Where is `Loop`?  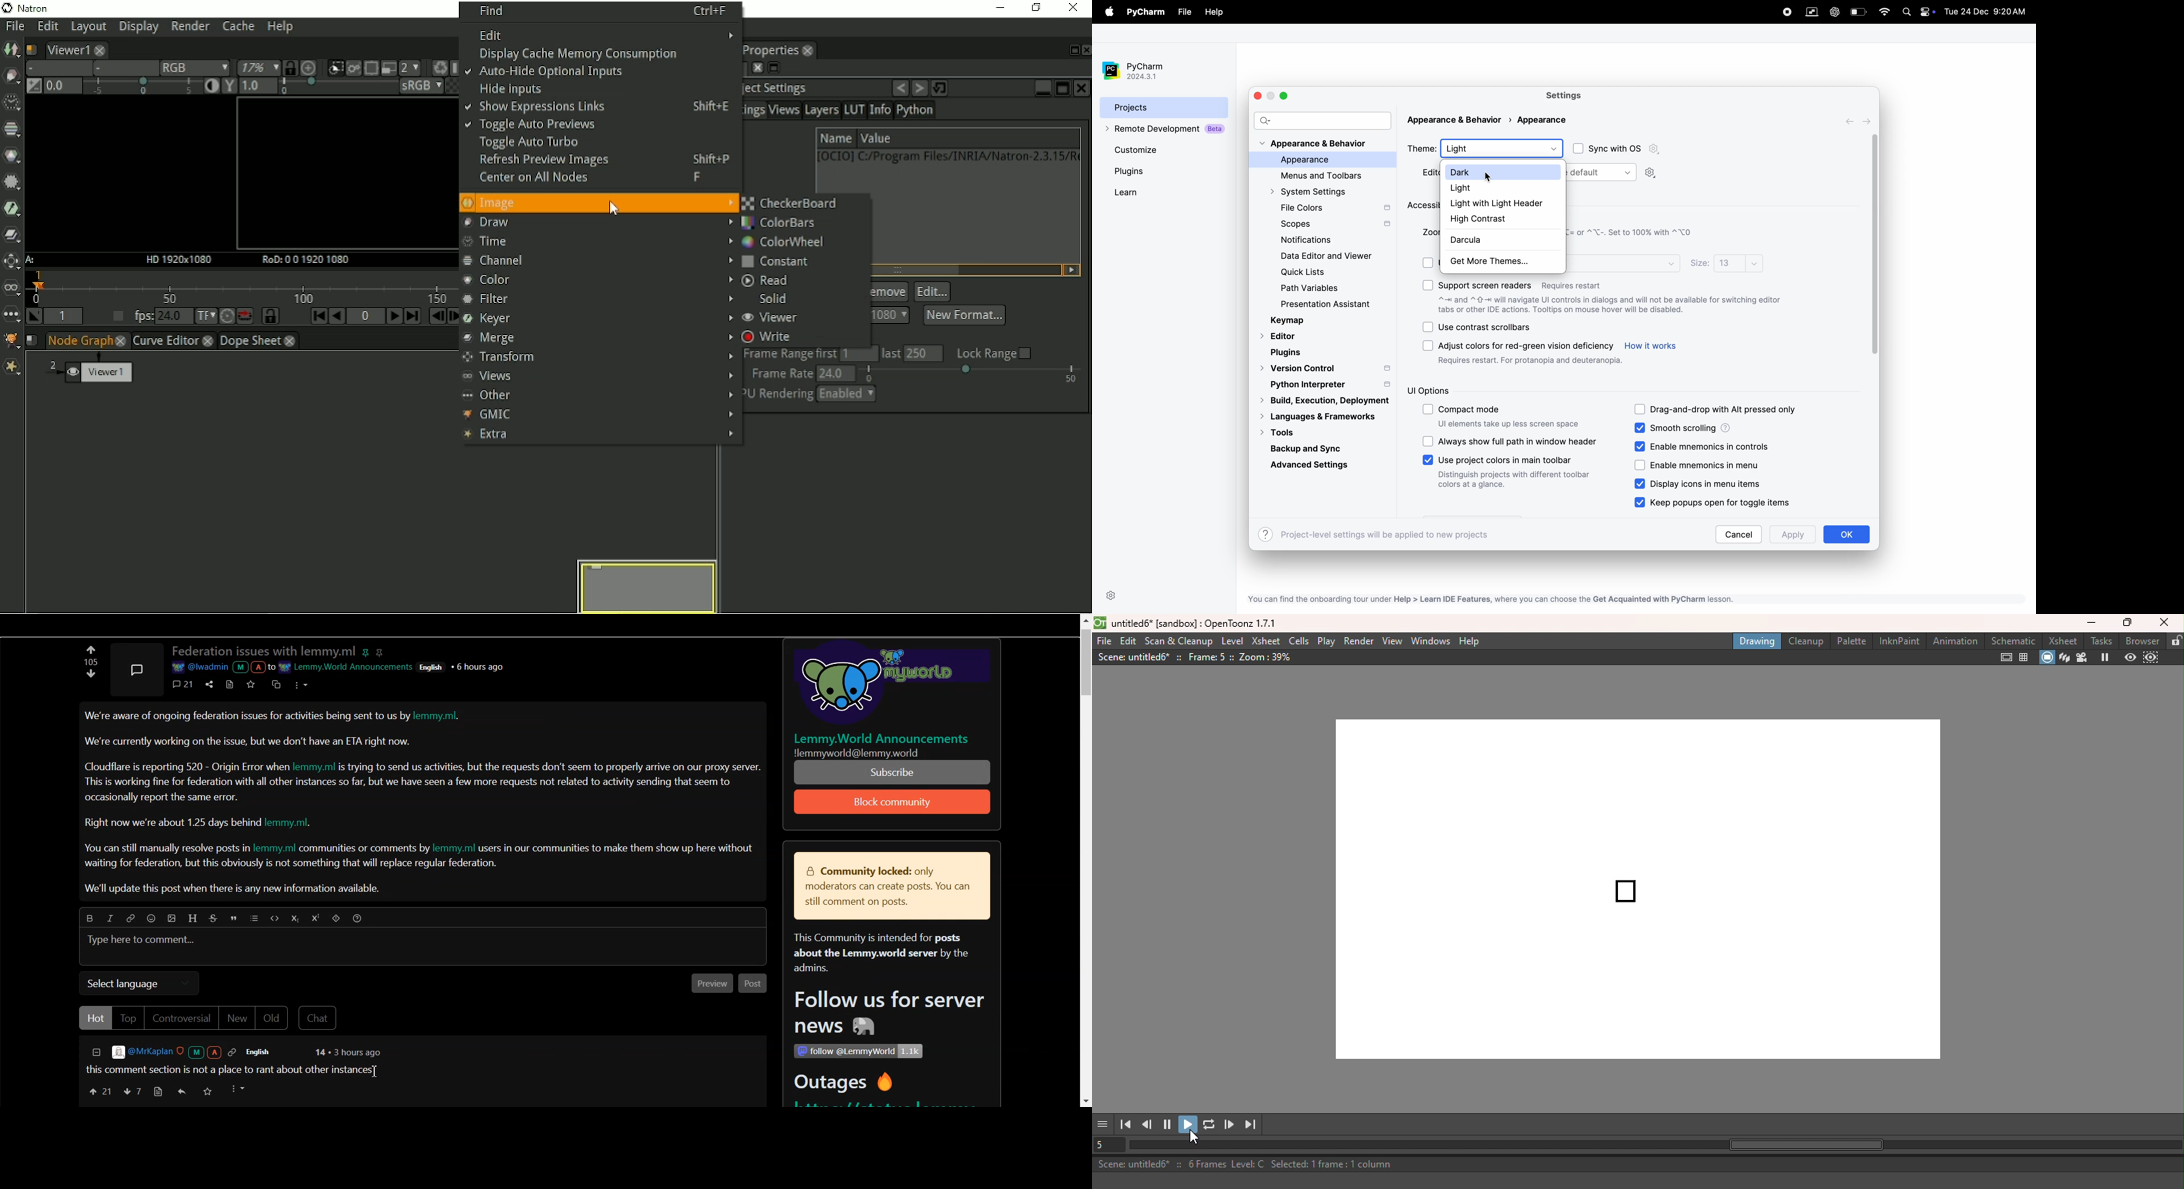
Loop is located at coordinates (1210, 1126).